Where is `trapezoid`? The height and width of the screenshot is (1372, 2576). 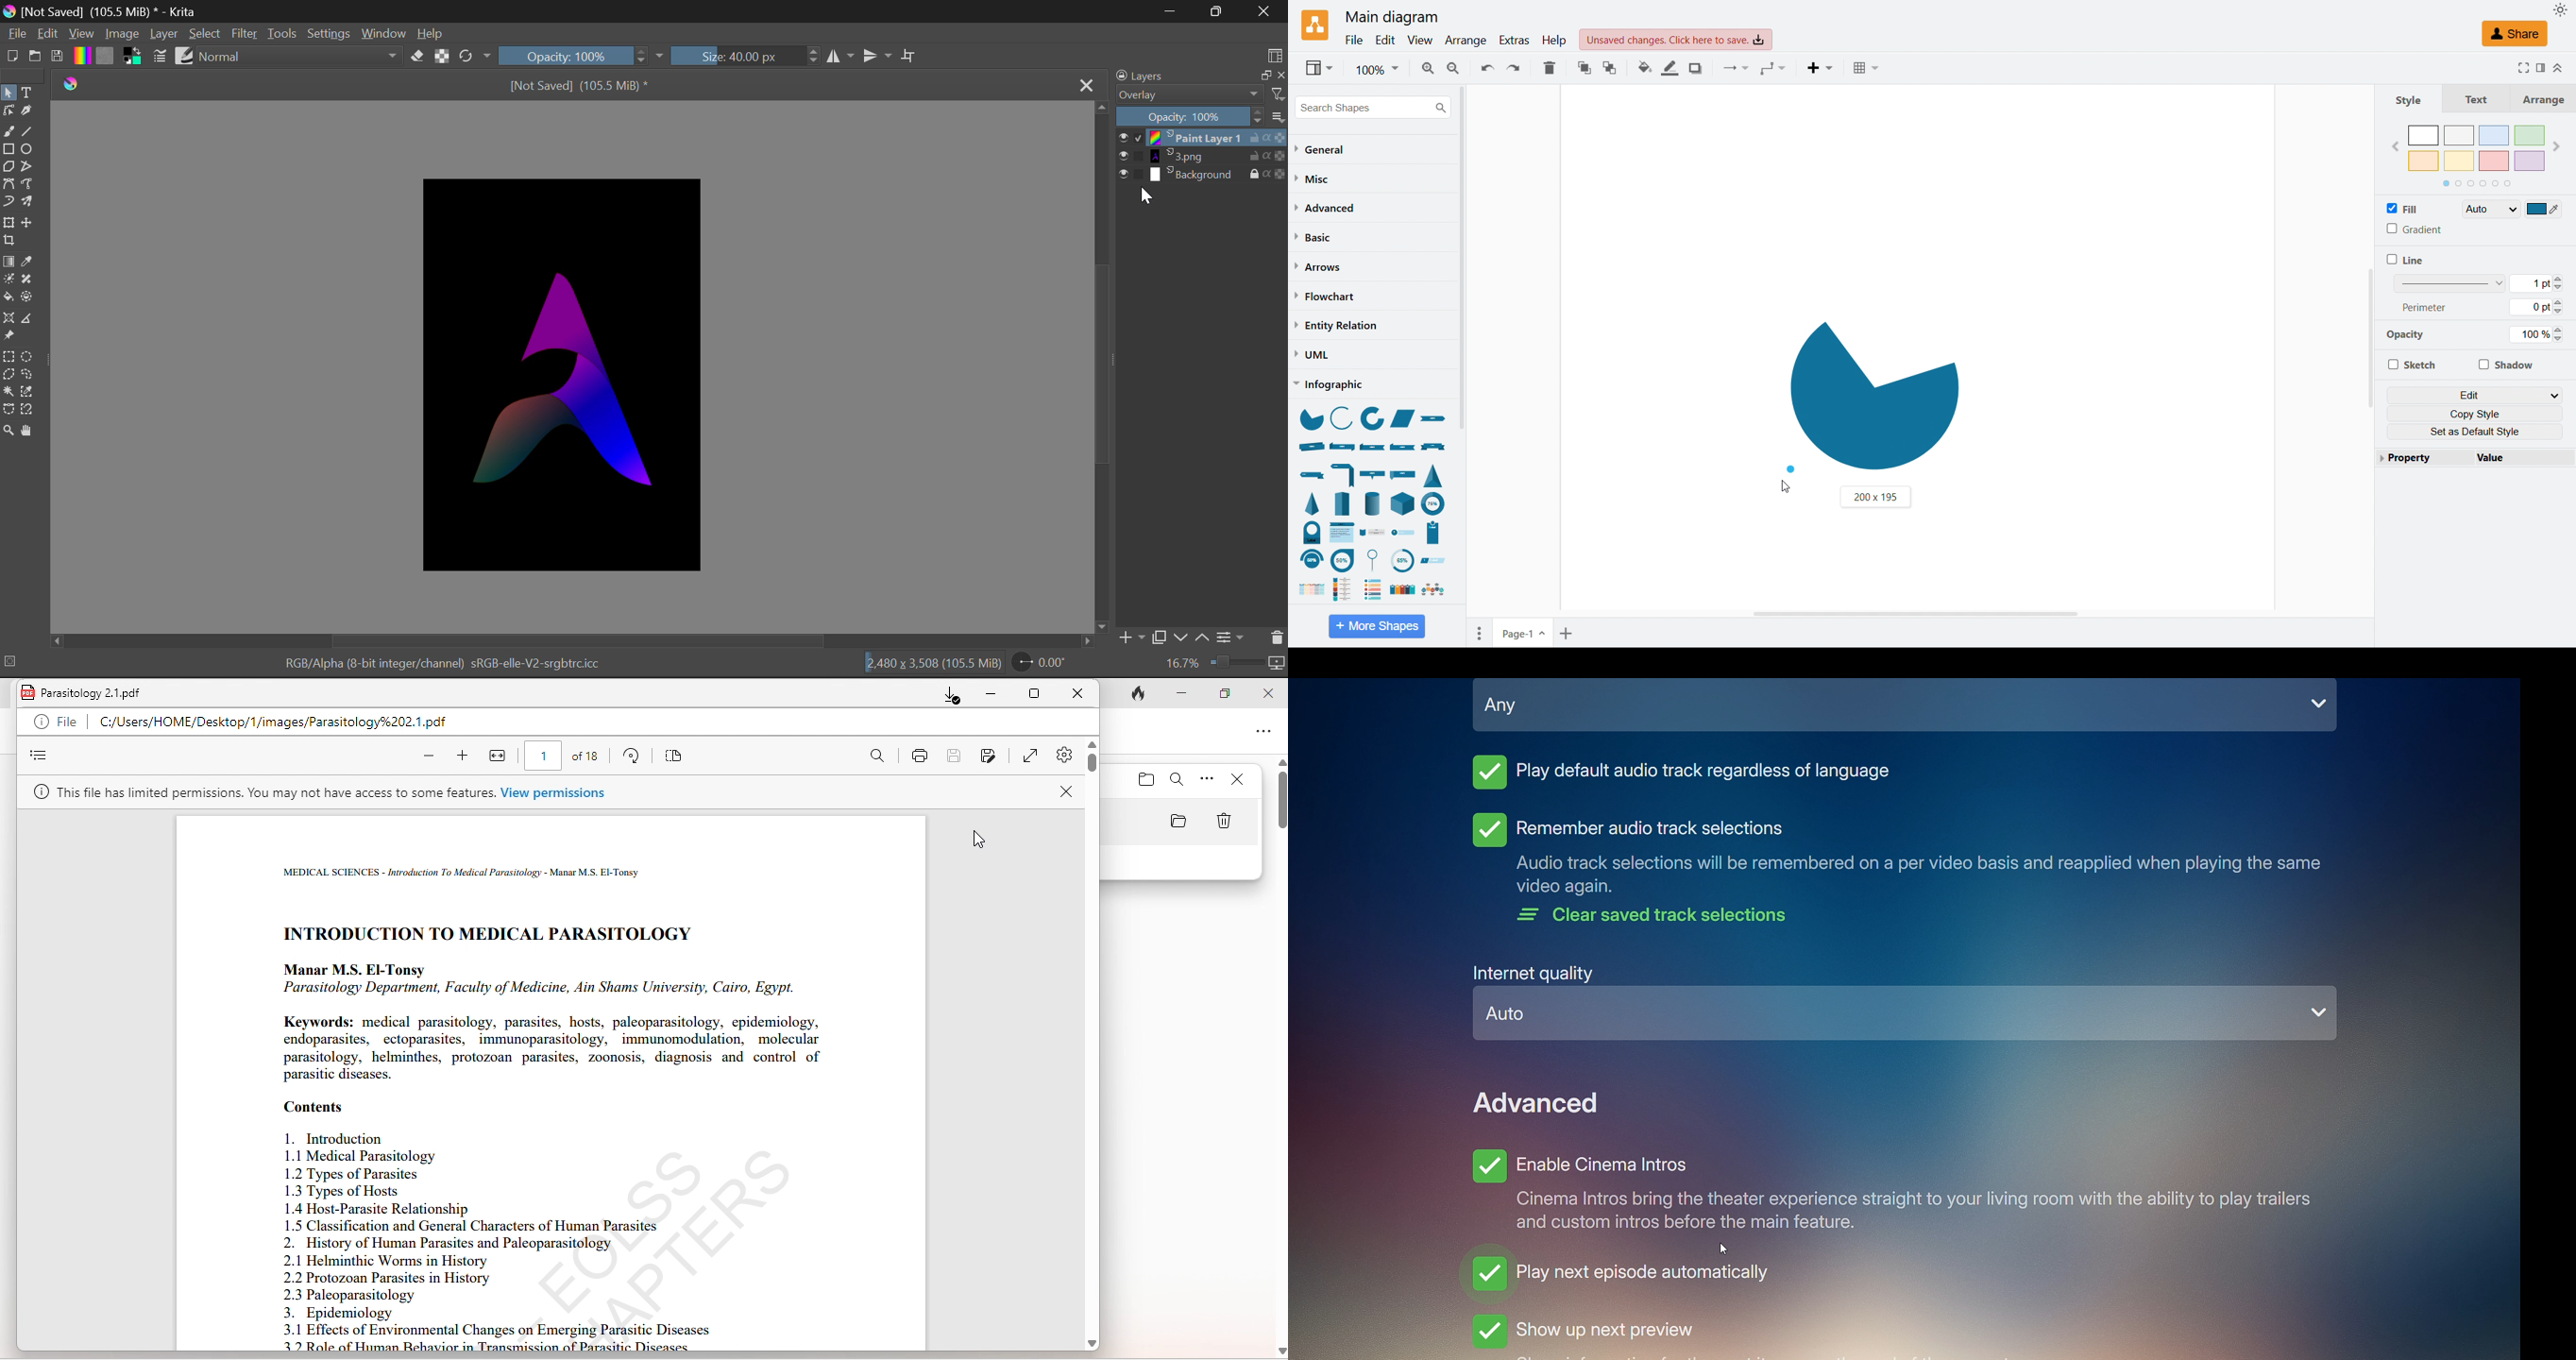
trapezoid is located at coordinates (1403, 419).